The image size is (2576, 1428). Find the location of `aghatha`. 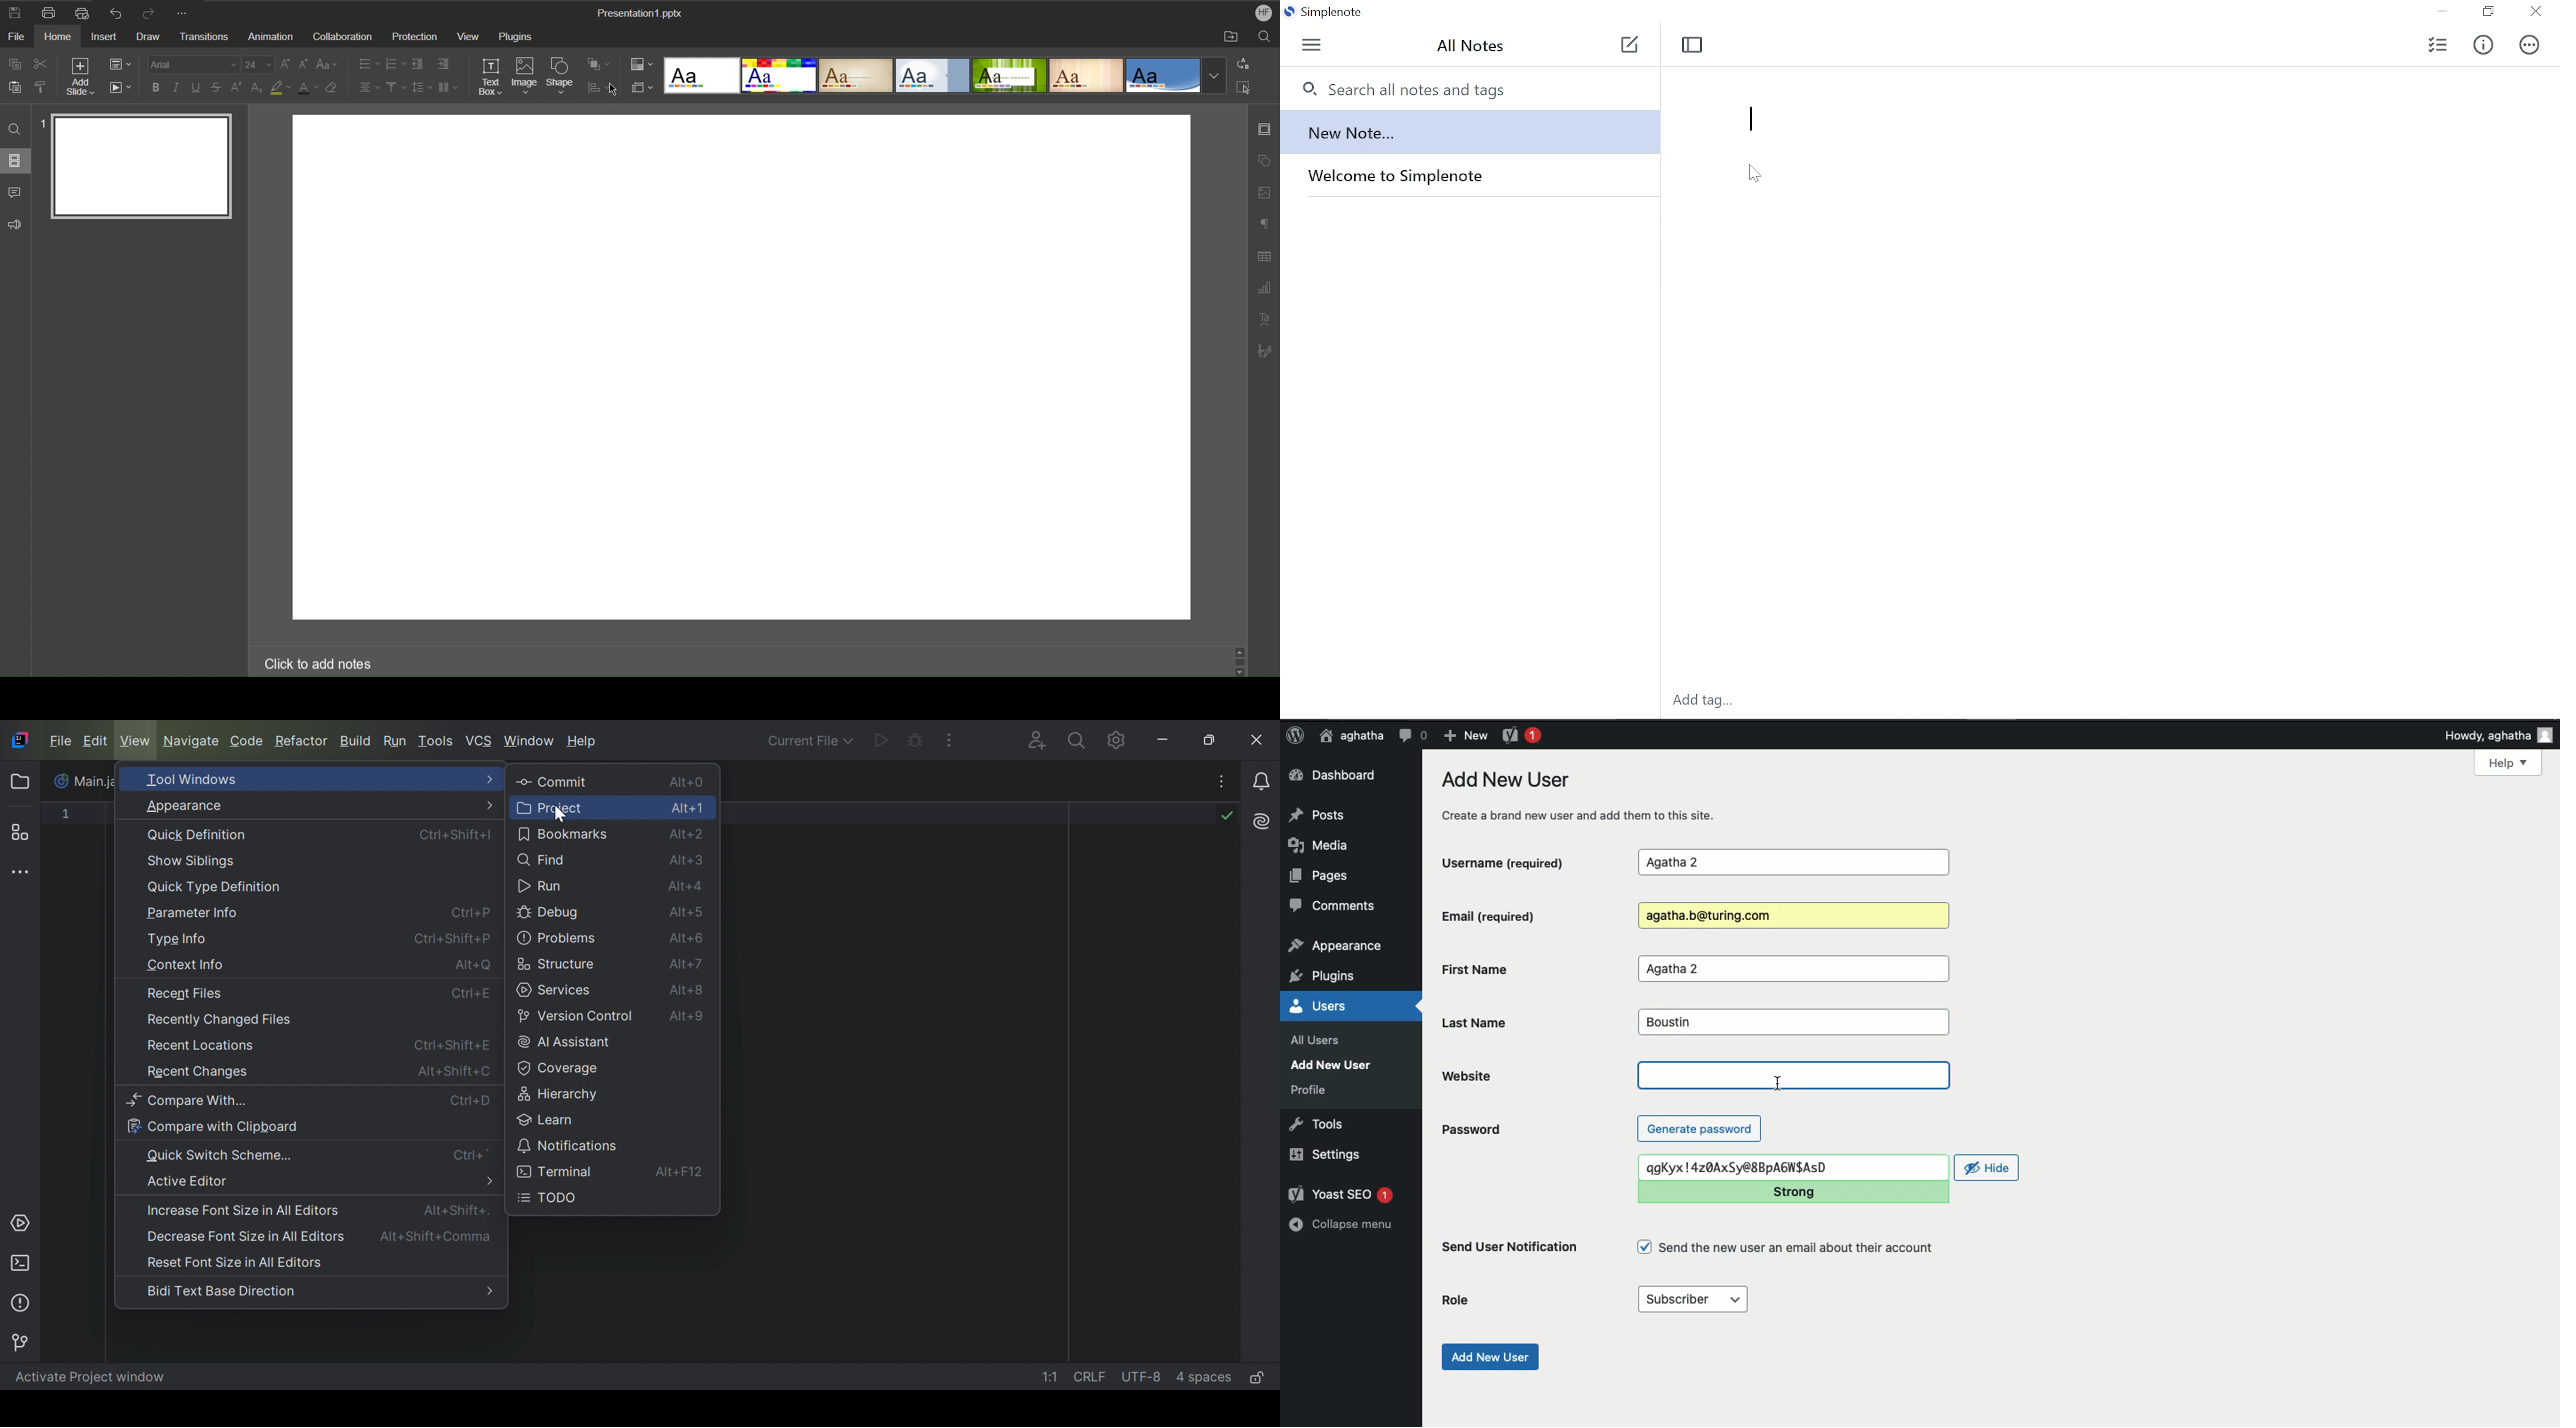

aghatha is located at coordinates (1348, 735).